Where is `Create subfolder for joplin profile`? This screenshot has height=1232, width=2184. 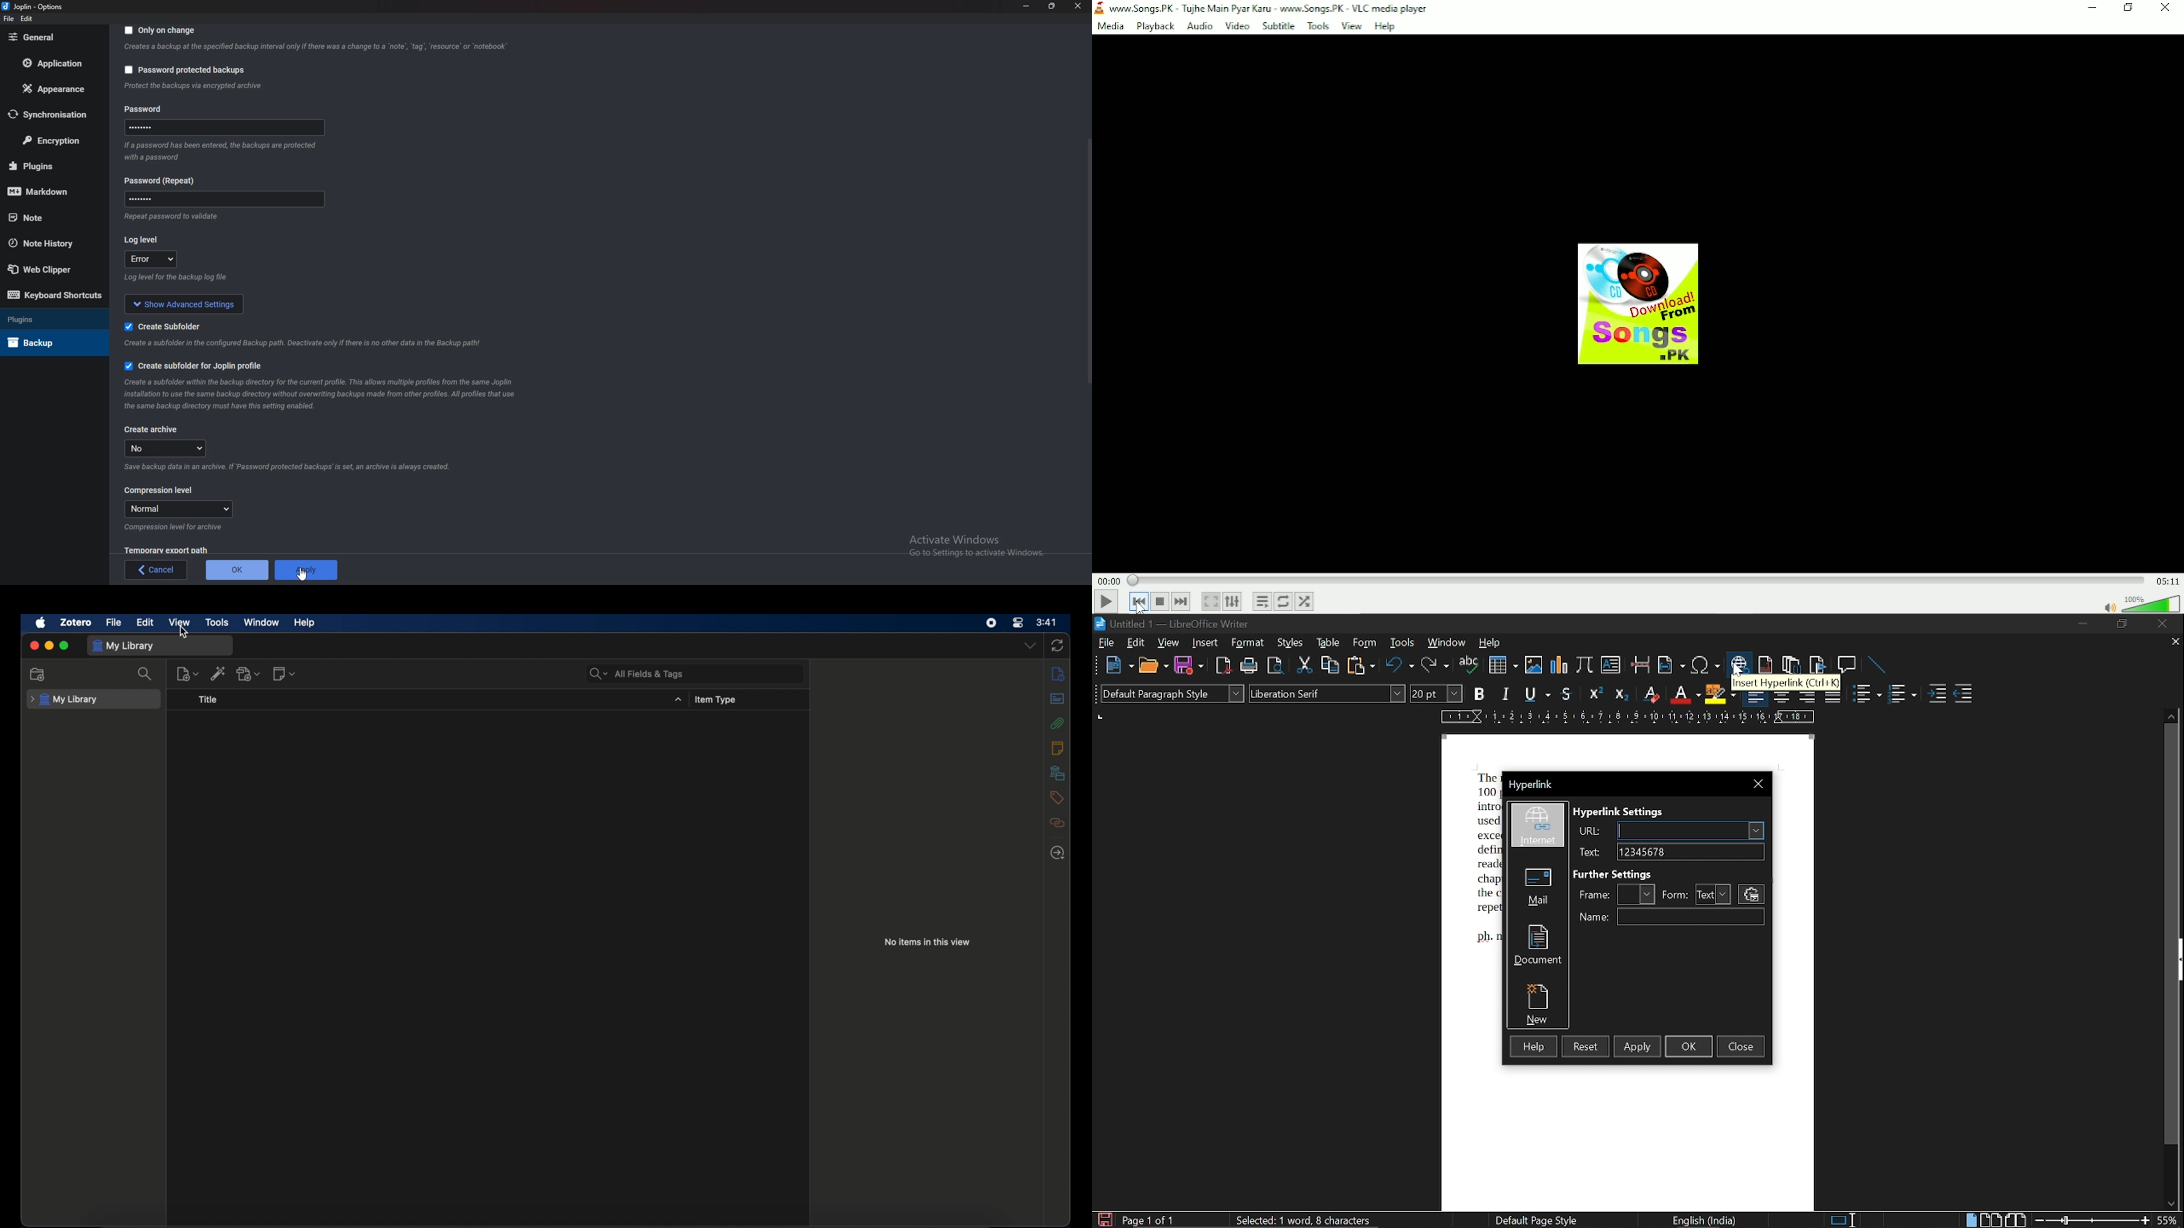
Create subfolder for joplin profile is located at coordinates (204, 365).